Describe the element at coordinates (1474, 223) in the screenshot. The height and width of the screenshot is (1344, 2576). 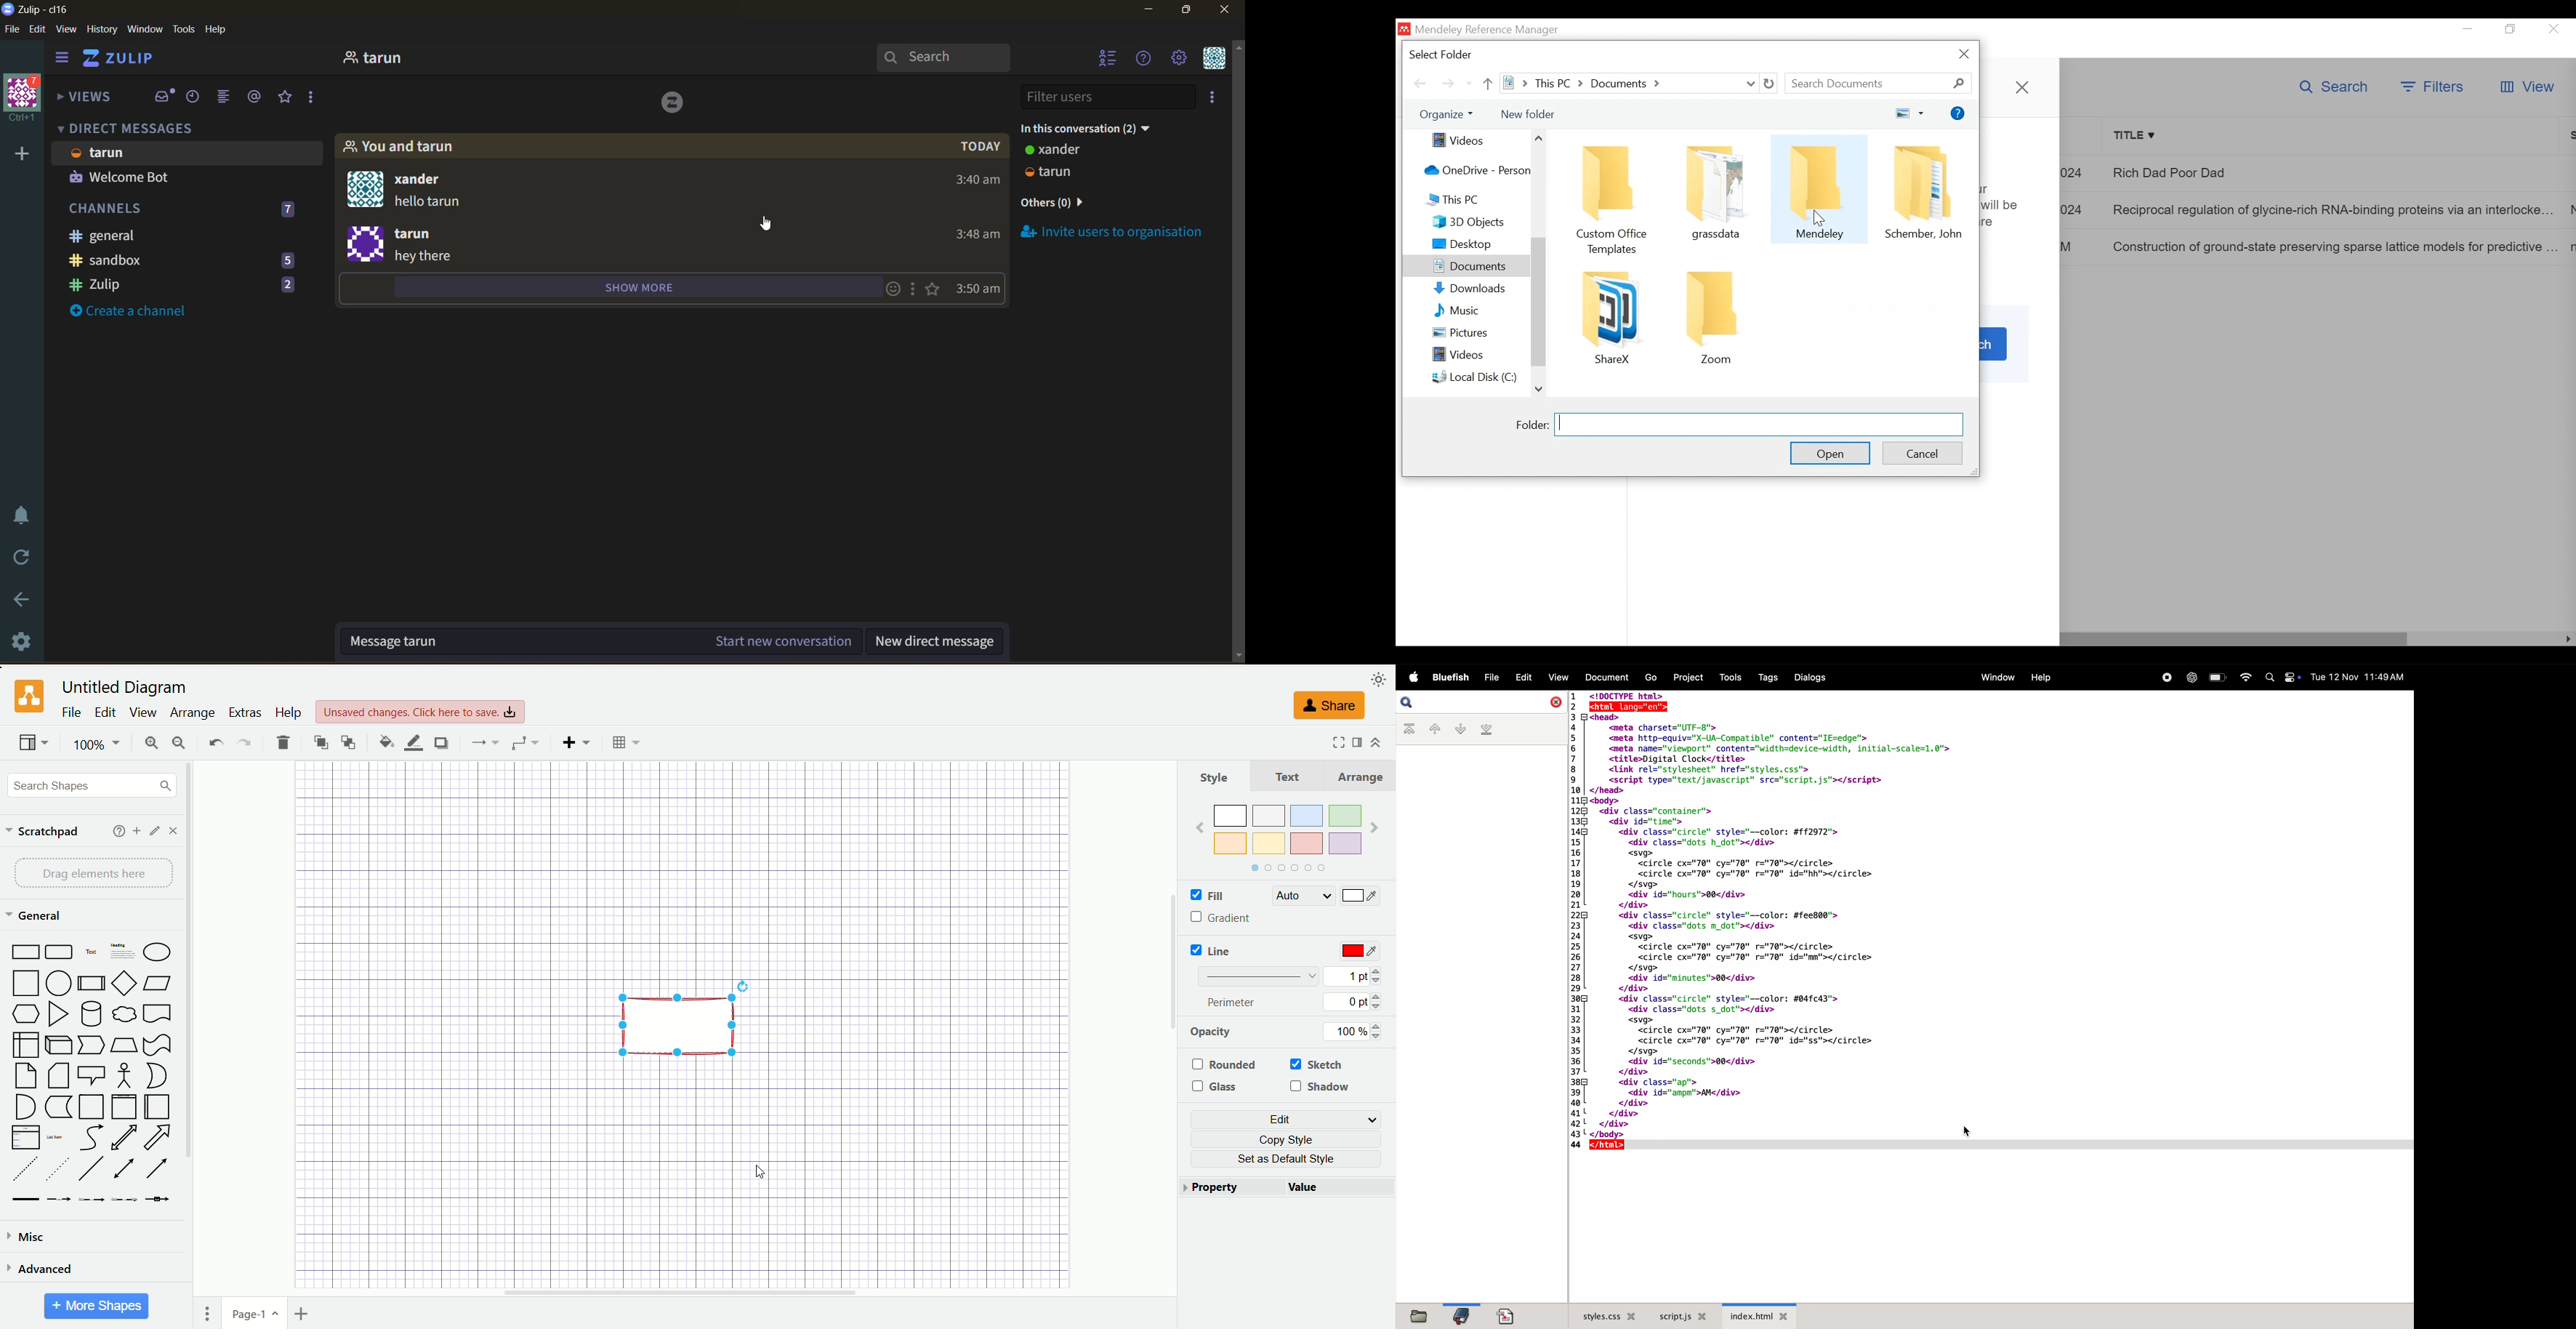
I see `3D Object` at that location.